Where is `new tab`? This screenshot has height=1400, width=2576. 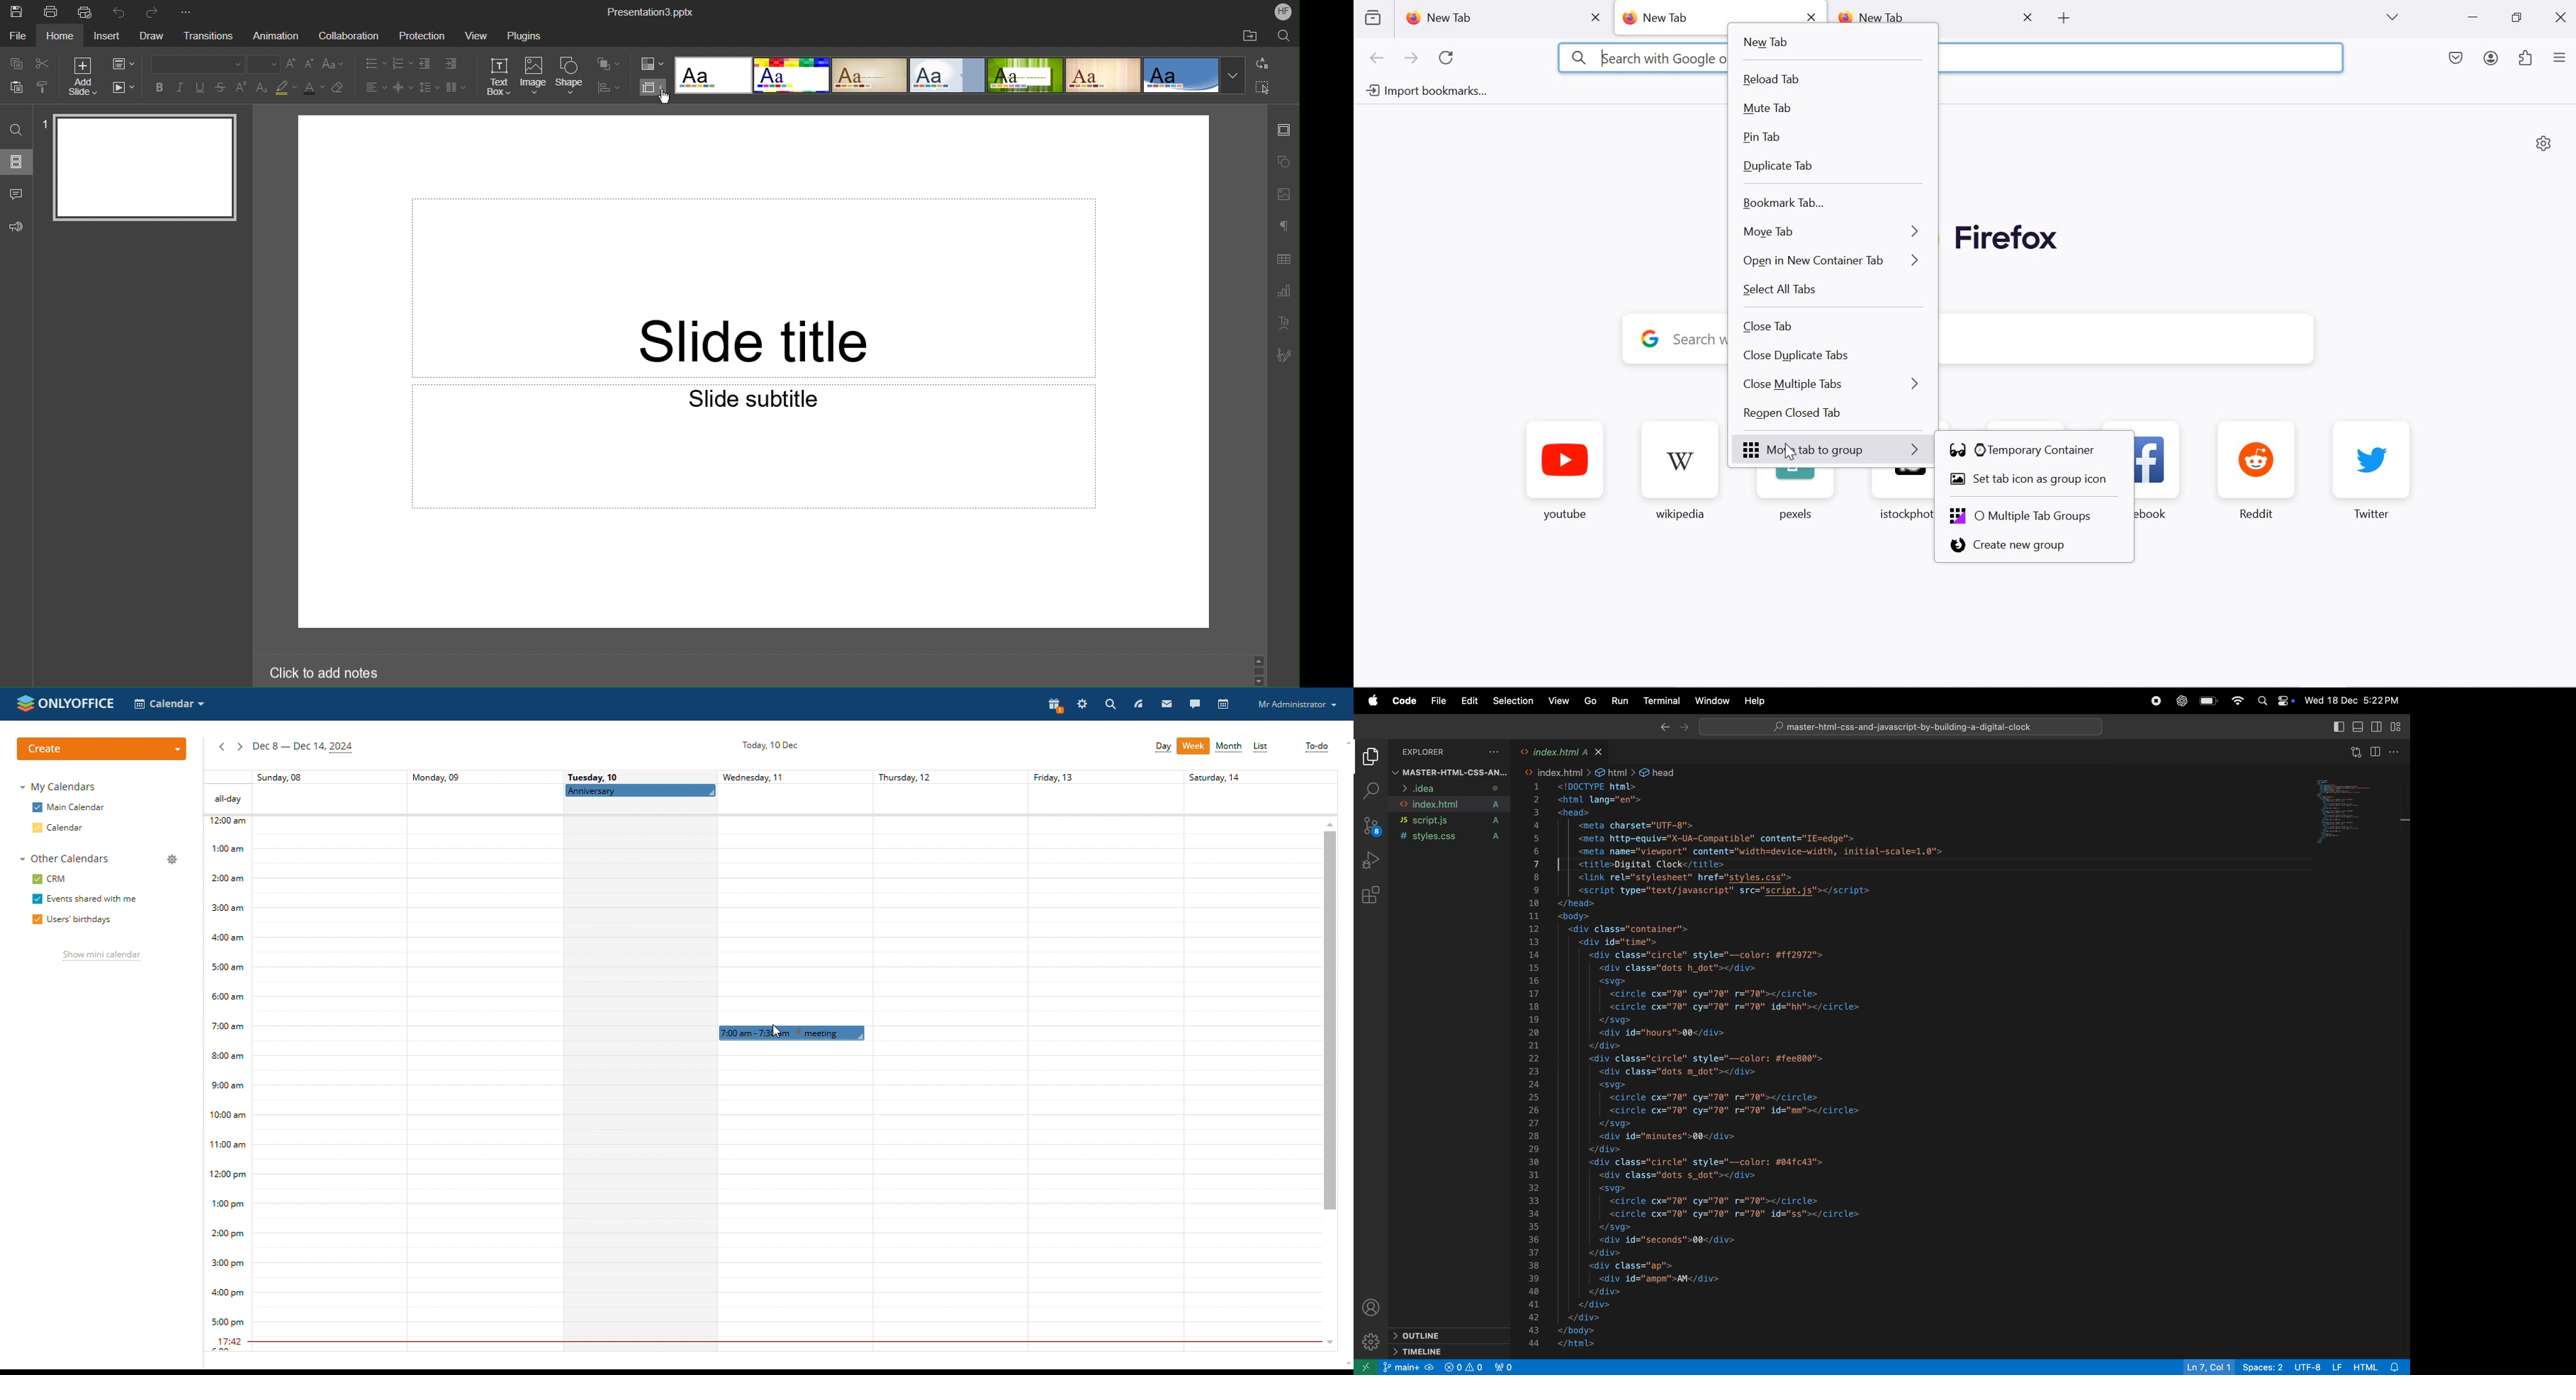 new tab is located at coordinates (1665, 18).